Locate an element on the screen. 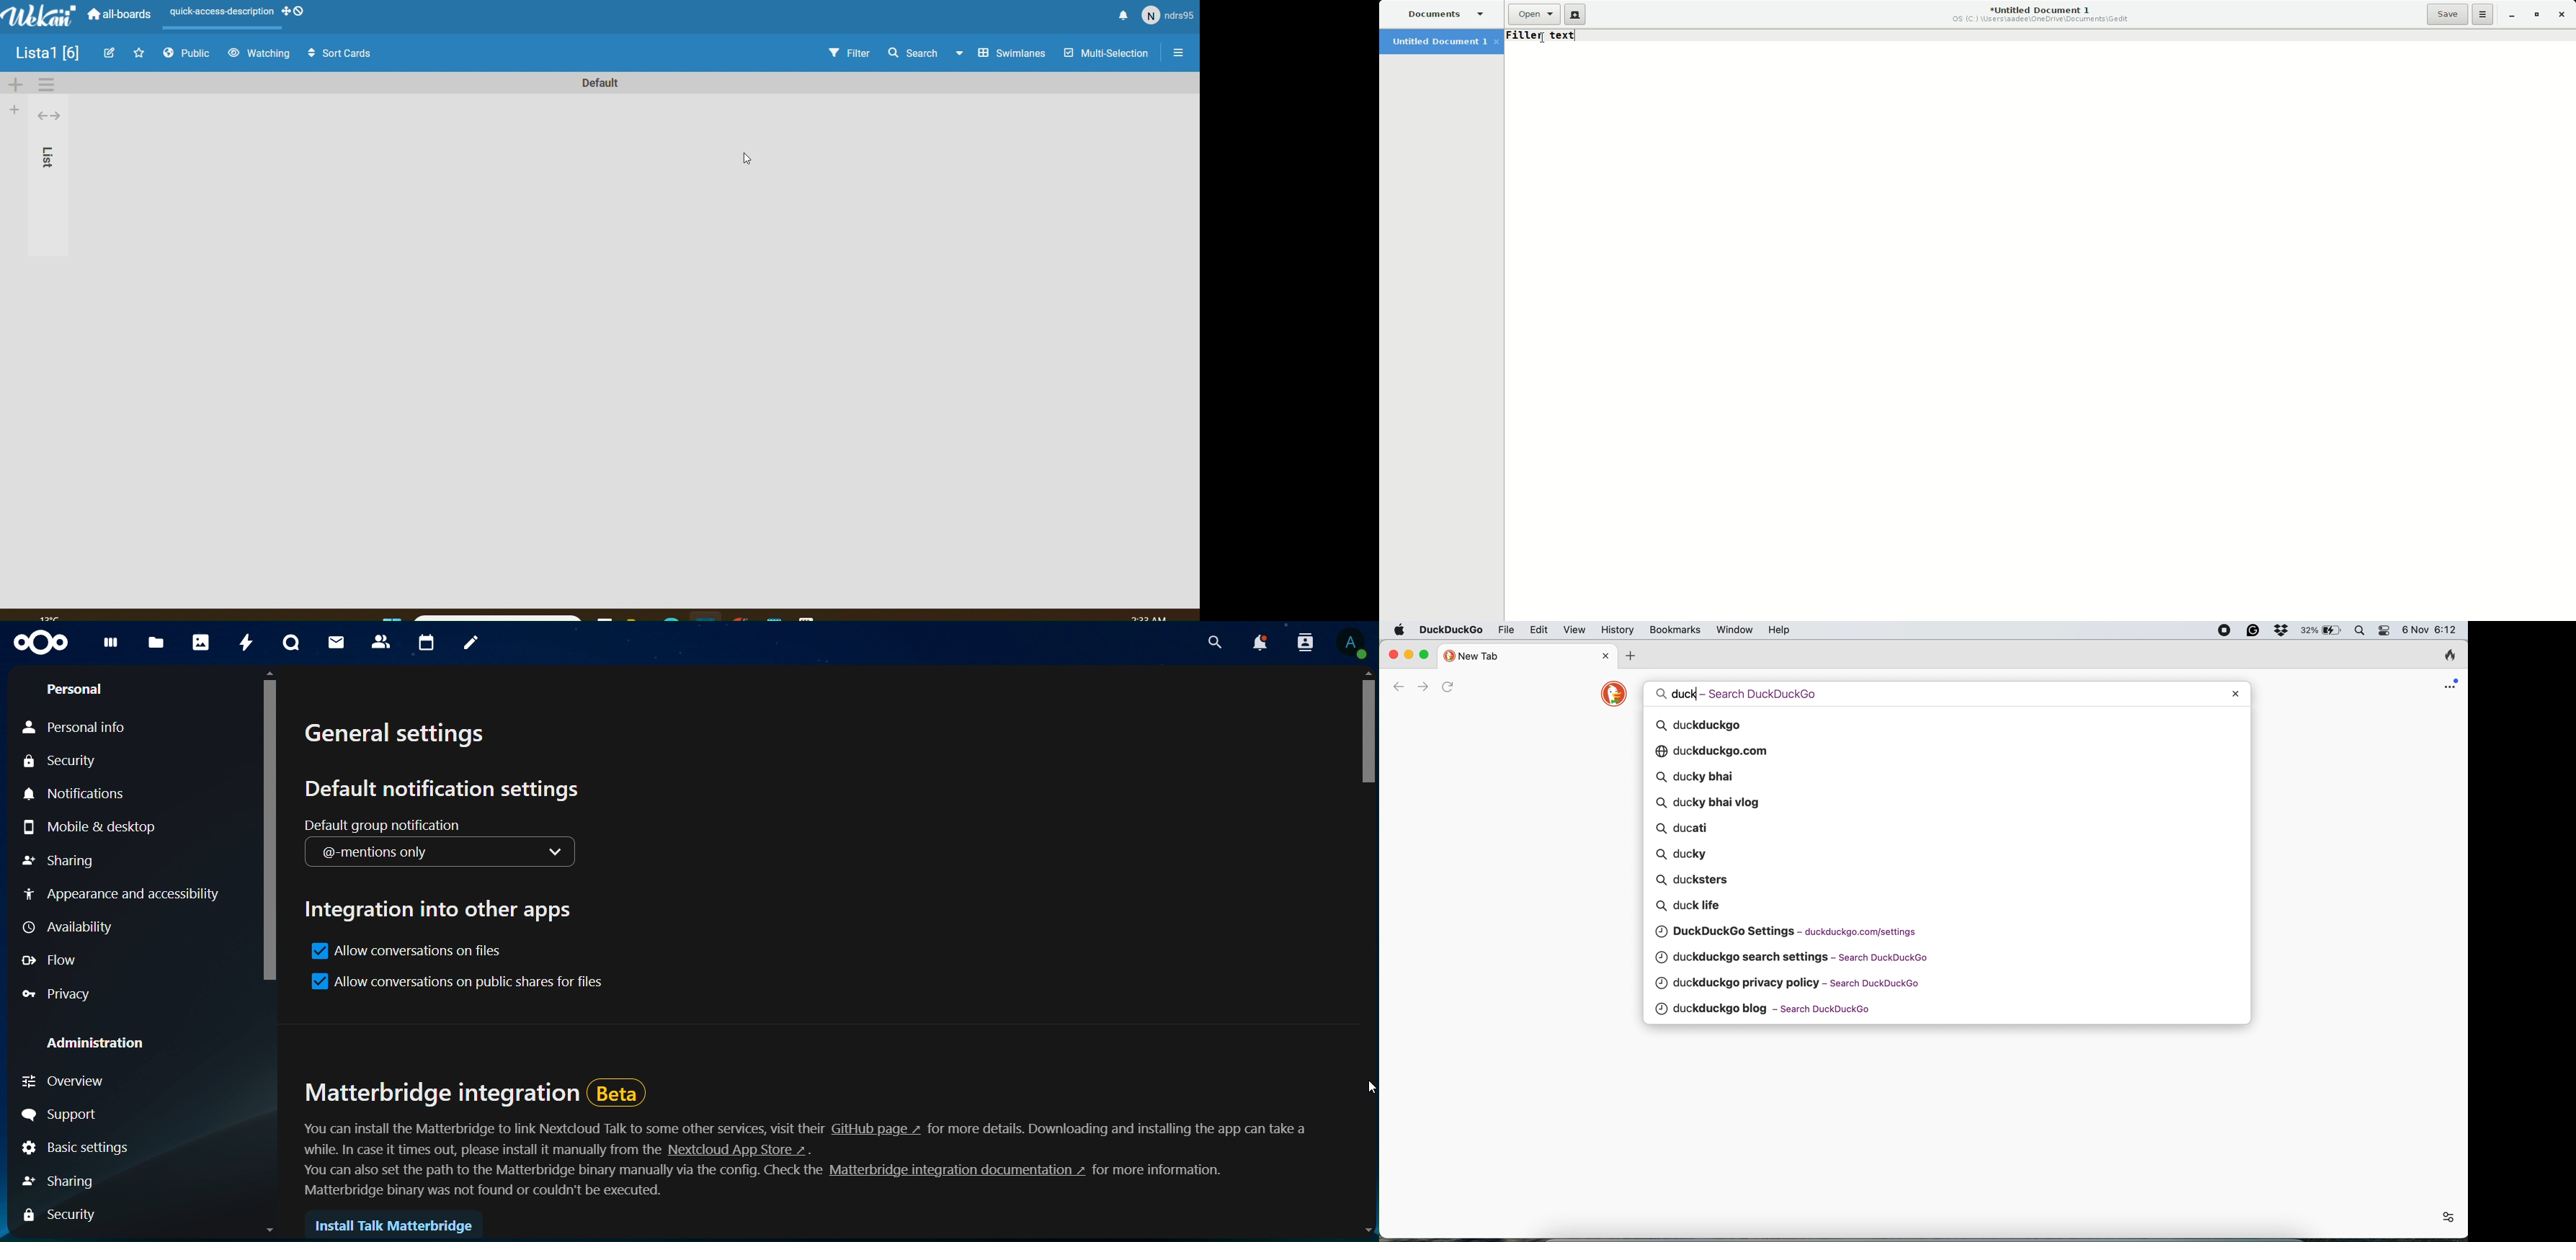  help is located at coordinates (1781, 630).